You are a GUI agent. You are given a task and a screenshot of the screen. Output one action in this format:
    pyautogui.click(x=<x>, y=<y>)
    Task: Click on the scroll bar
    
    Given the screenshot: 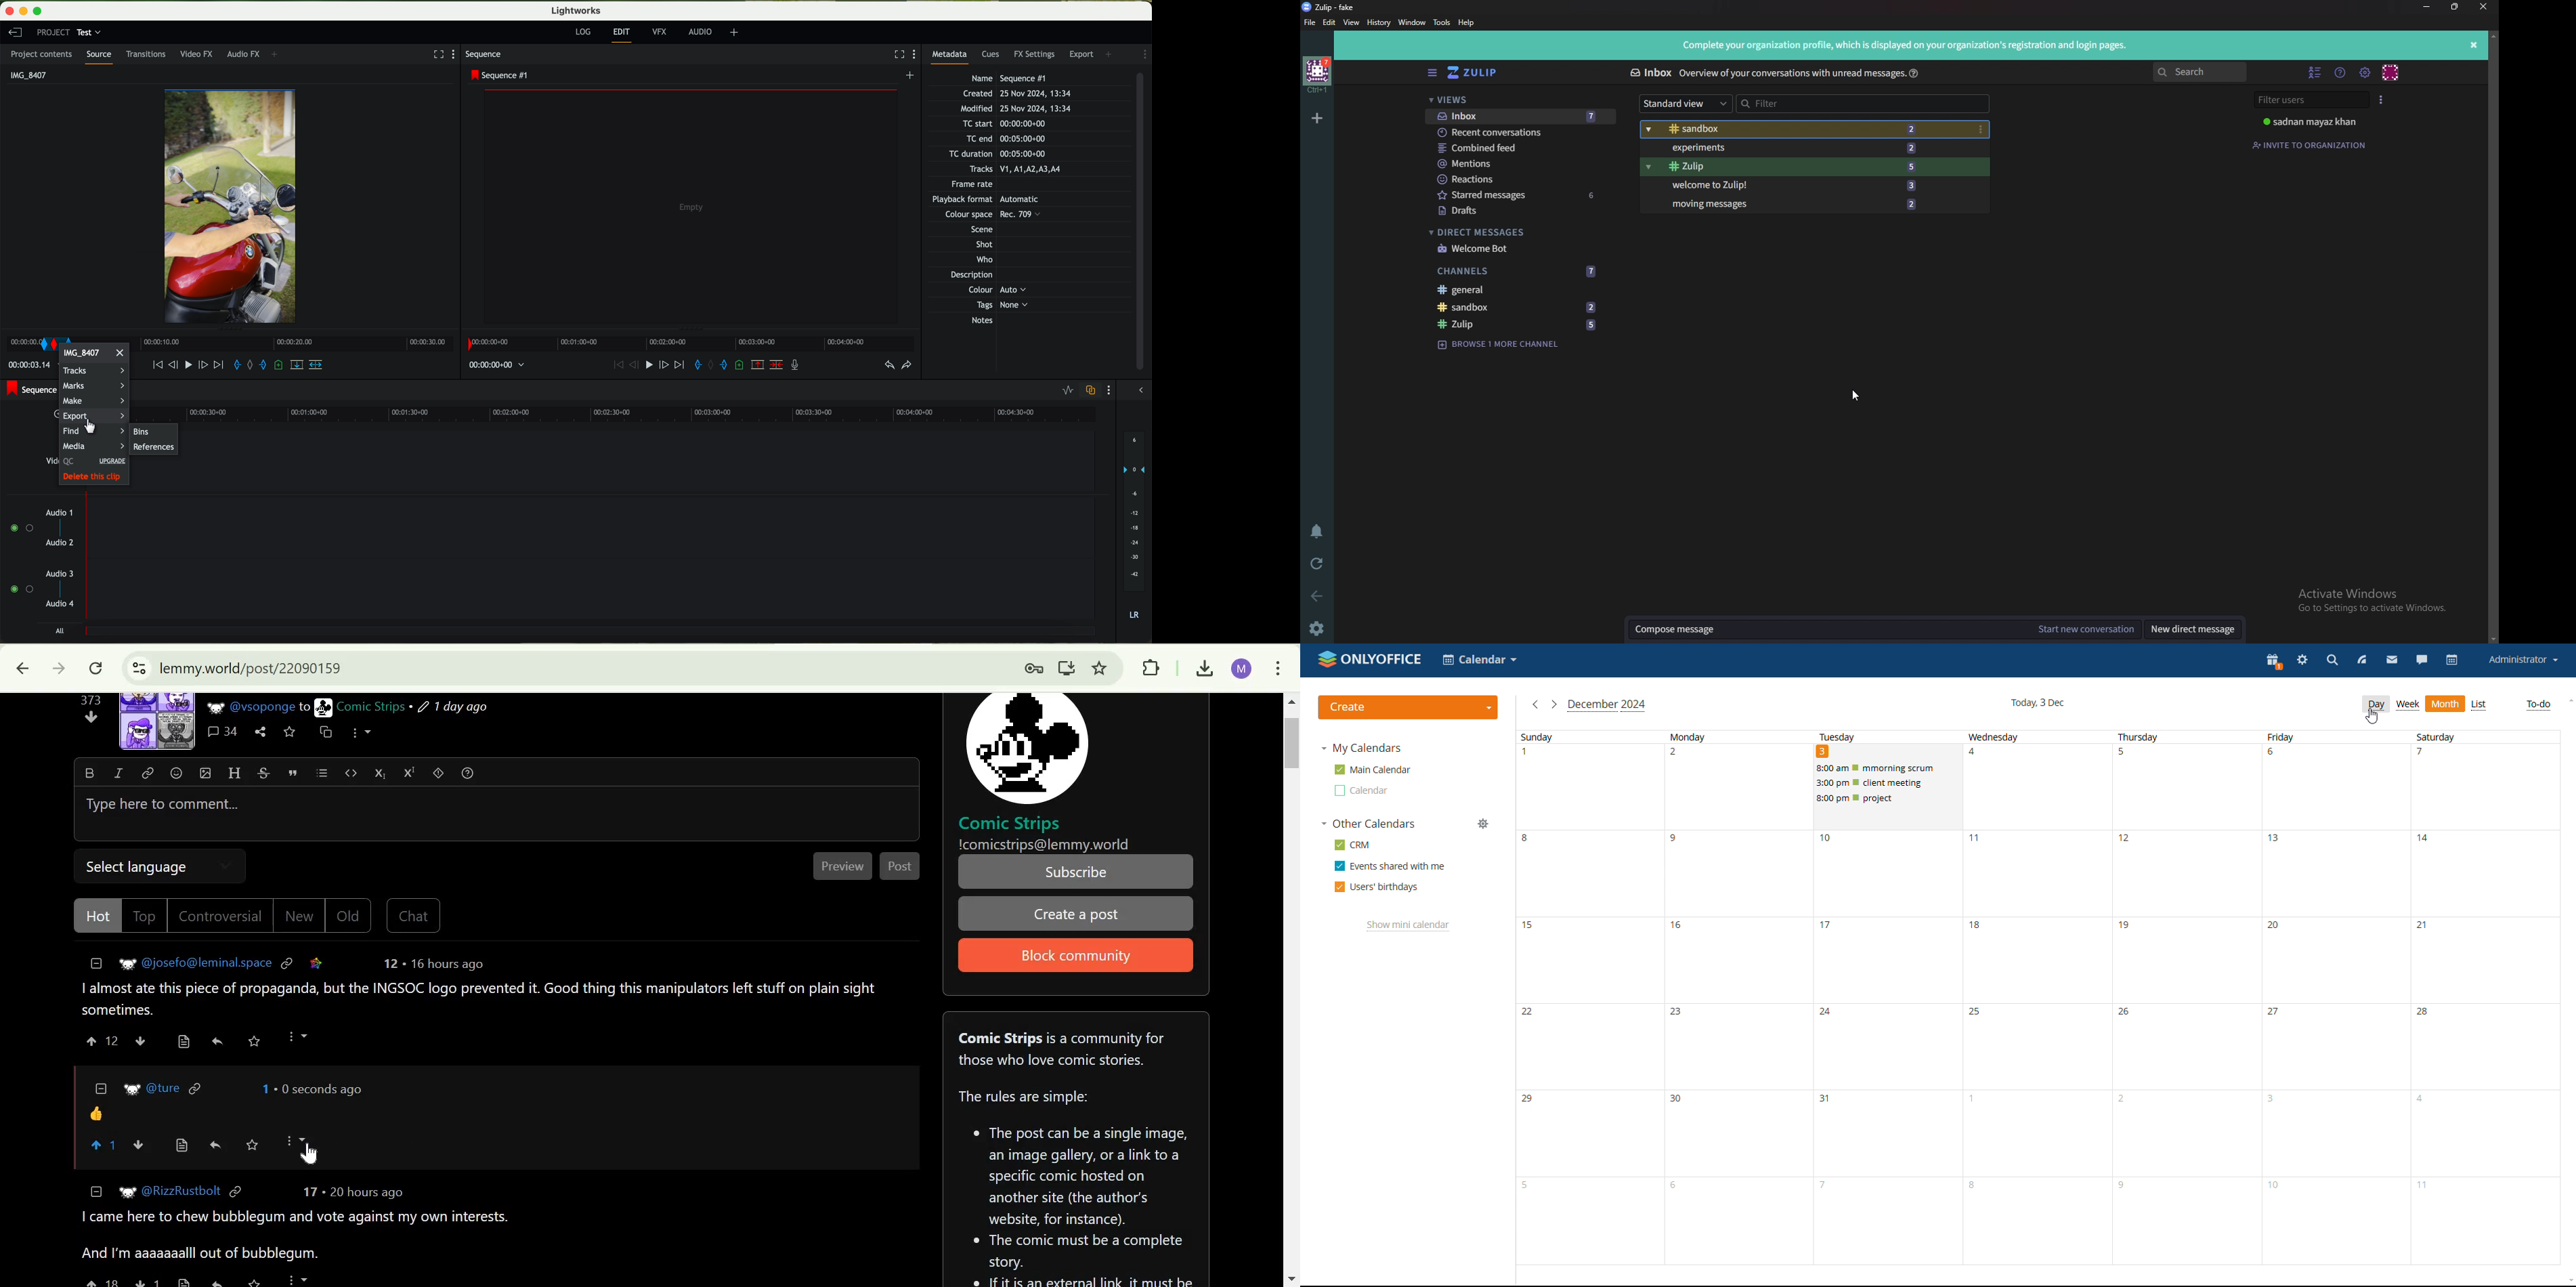 What is the action you would take?
    pyautogui.click(x=1144, y=223)
    